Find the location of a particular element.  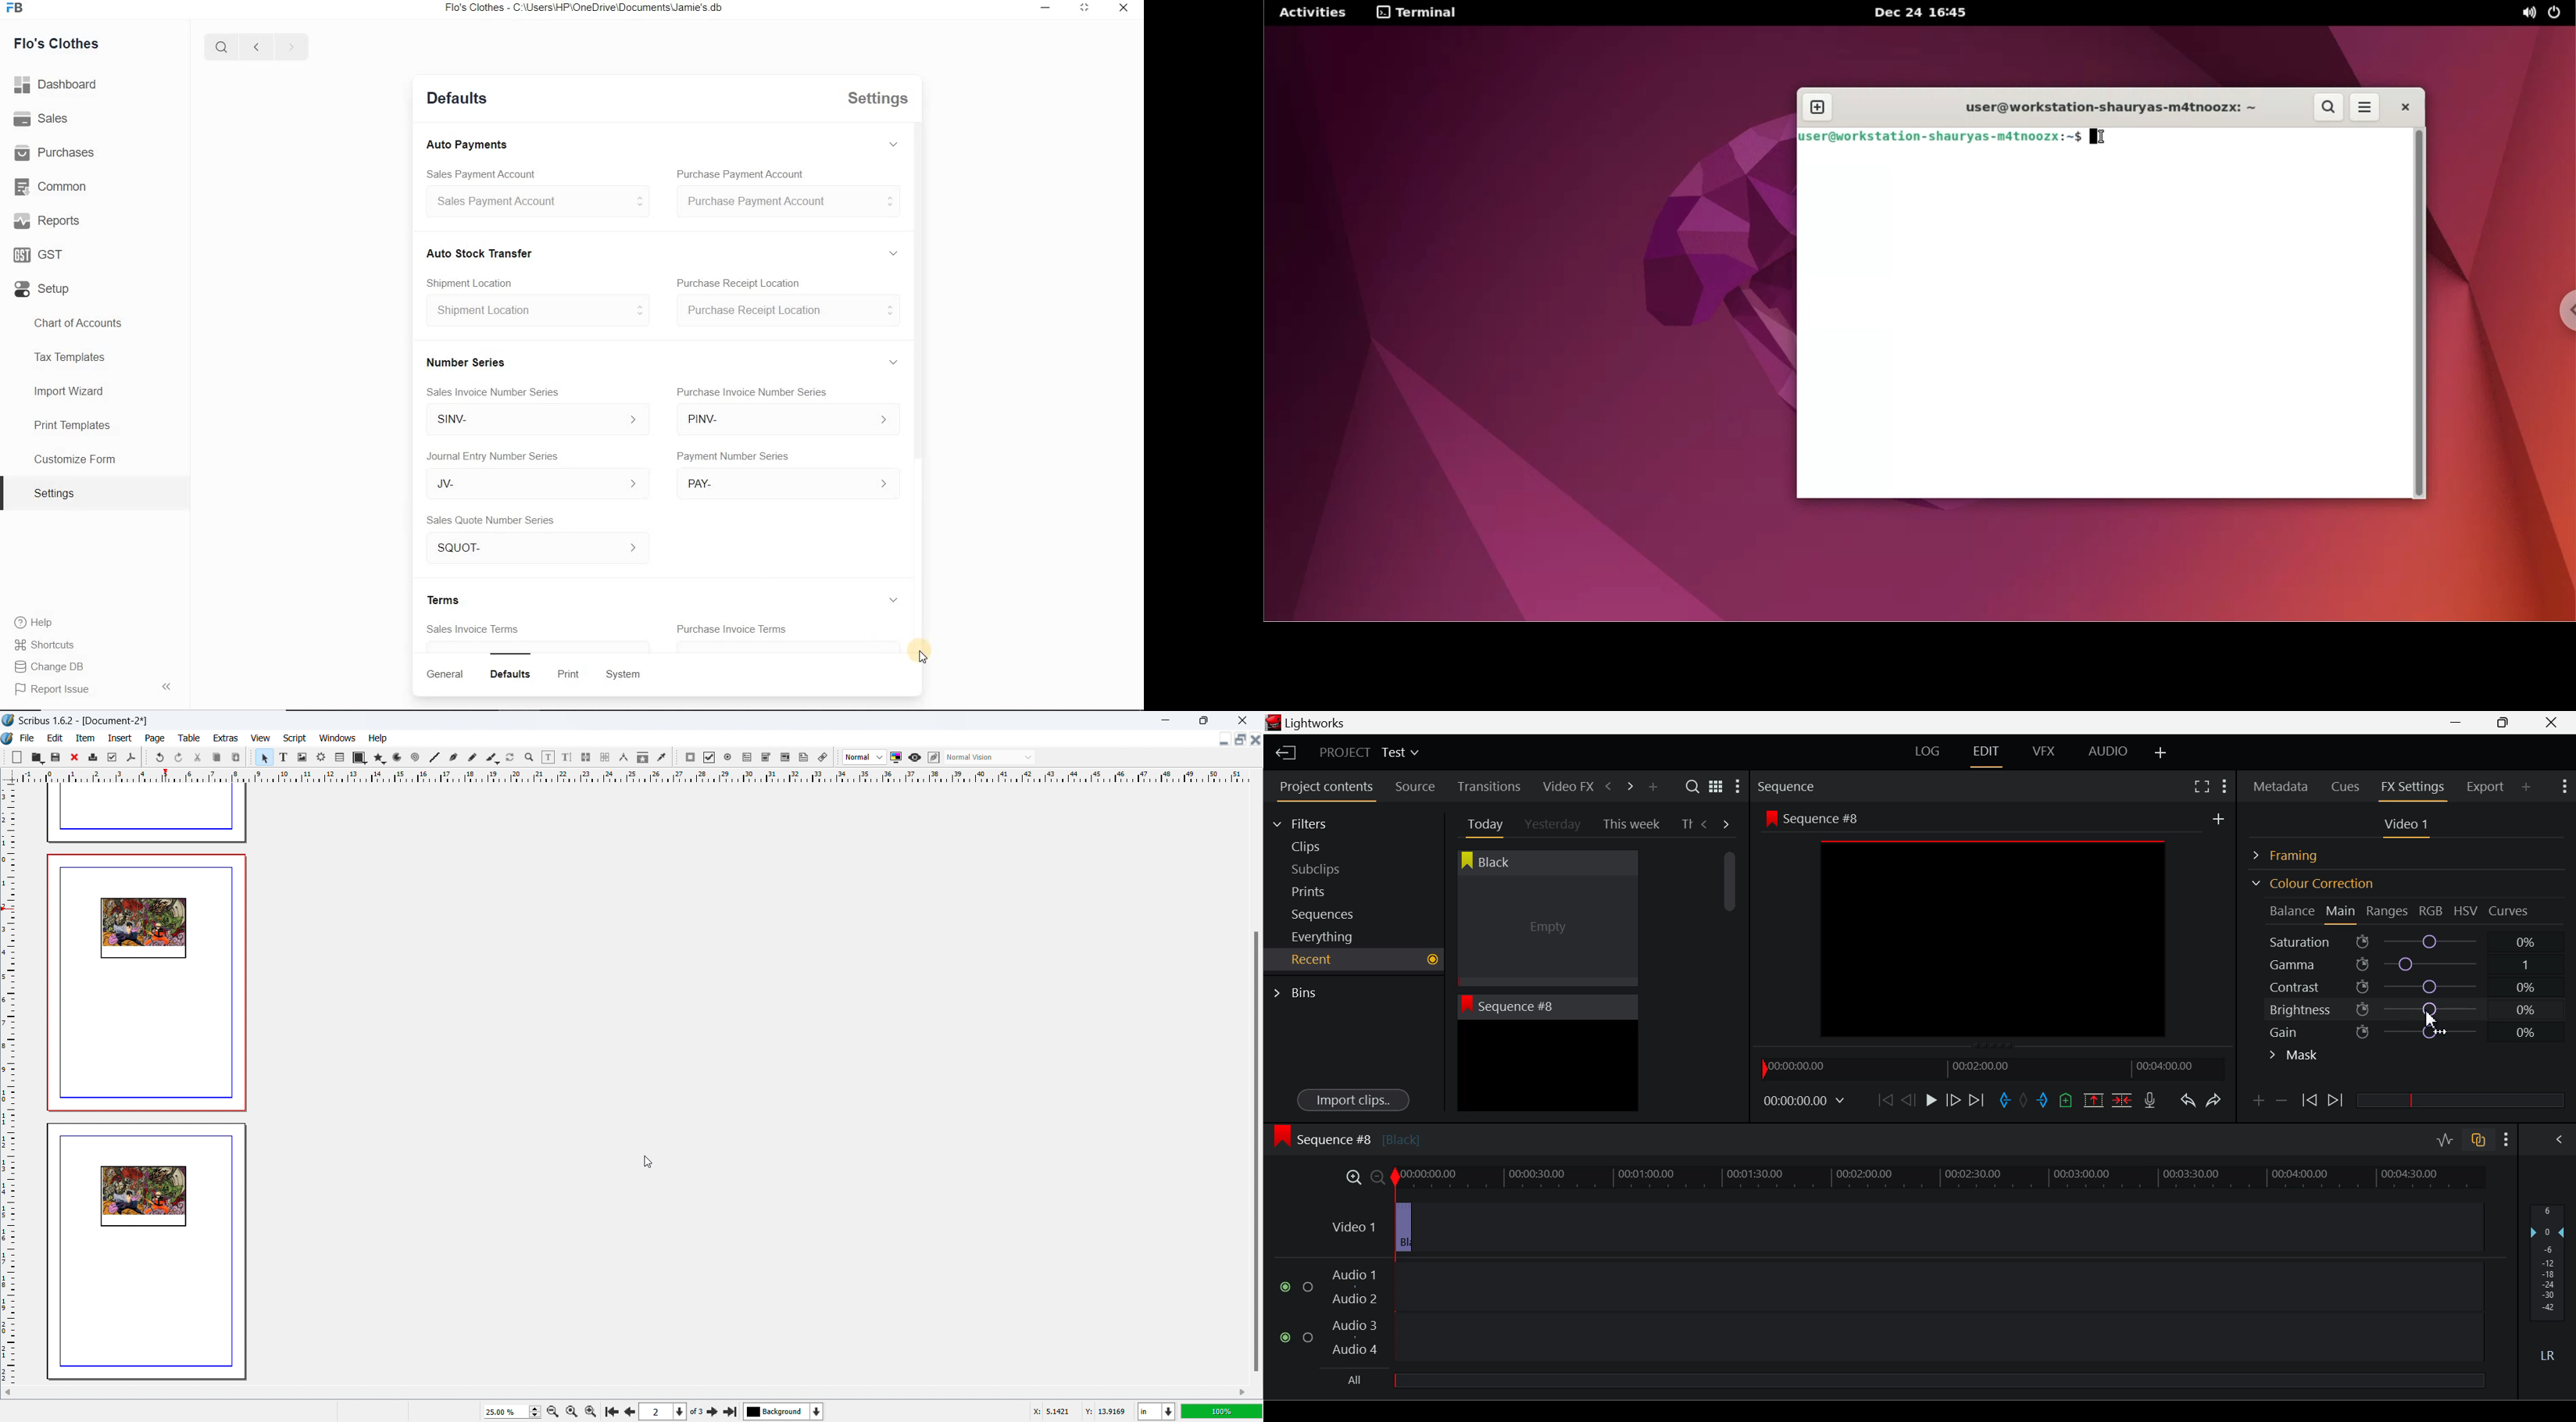

Purchase Payment Account is located at coordinates (760, 202).